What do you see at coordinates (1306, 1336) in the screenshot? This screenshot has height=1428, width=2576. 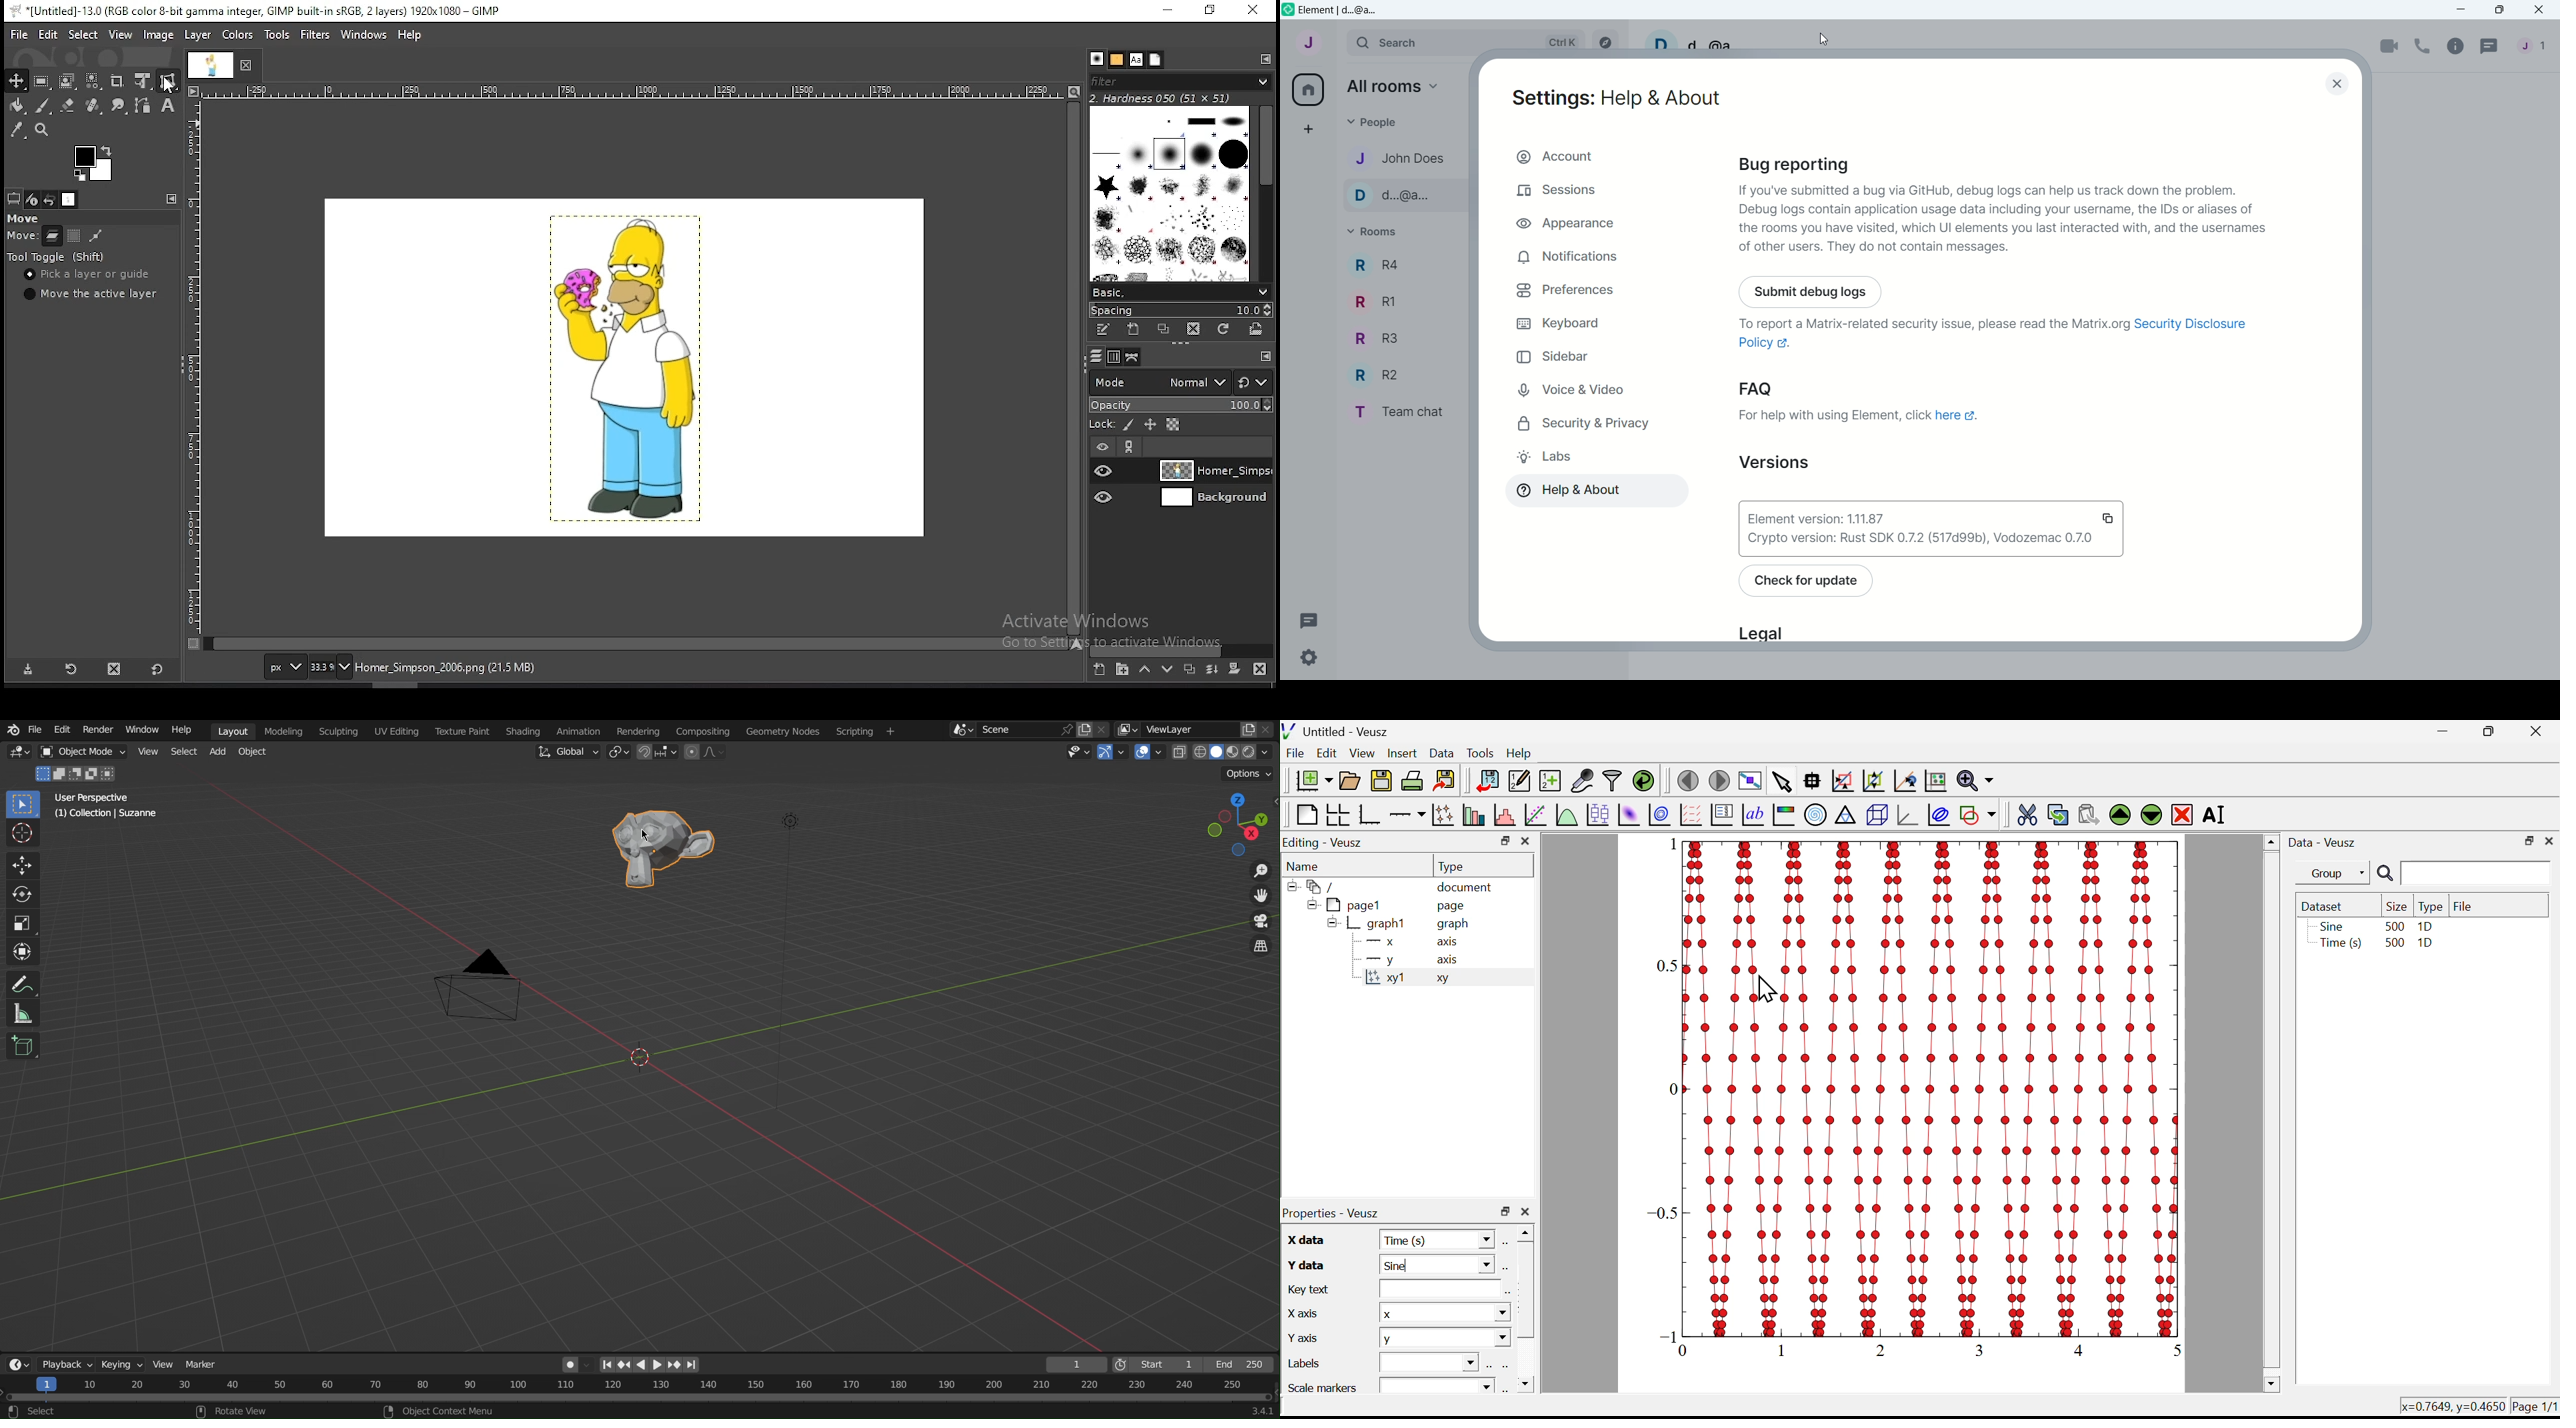 I see `y axis` at bounding box center [1306, 1336].